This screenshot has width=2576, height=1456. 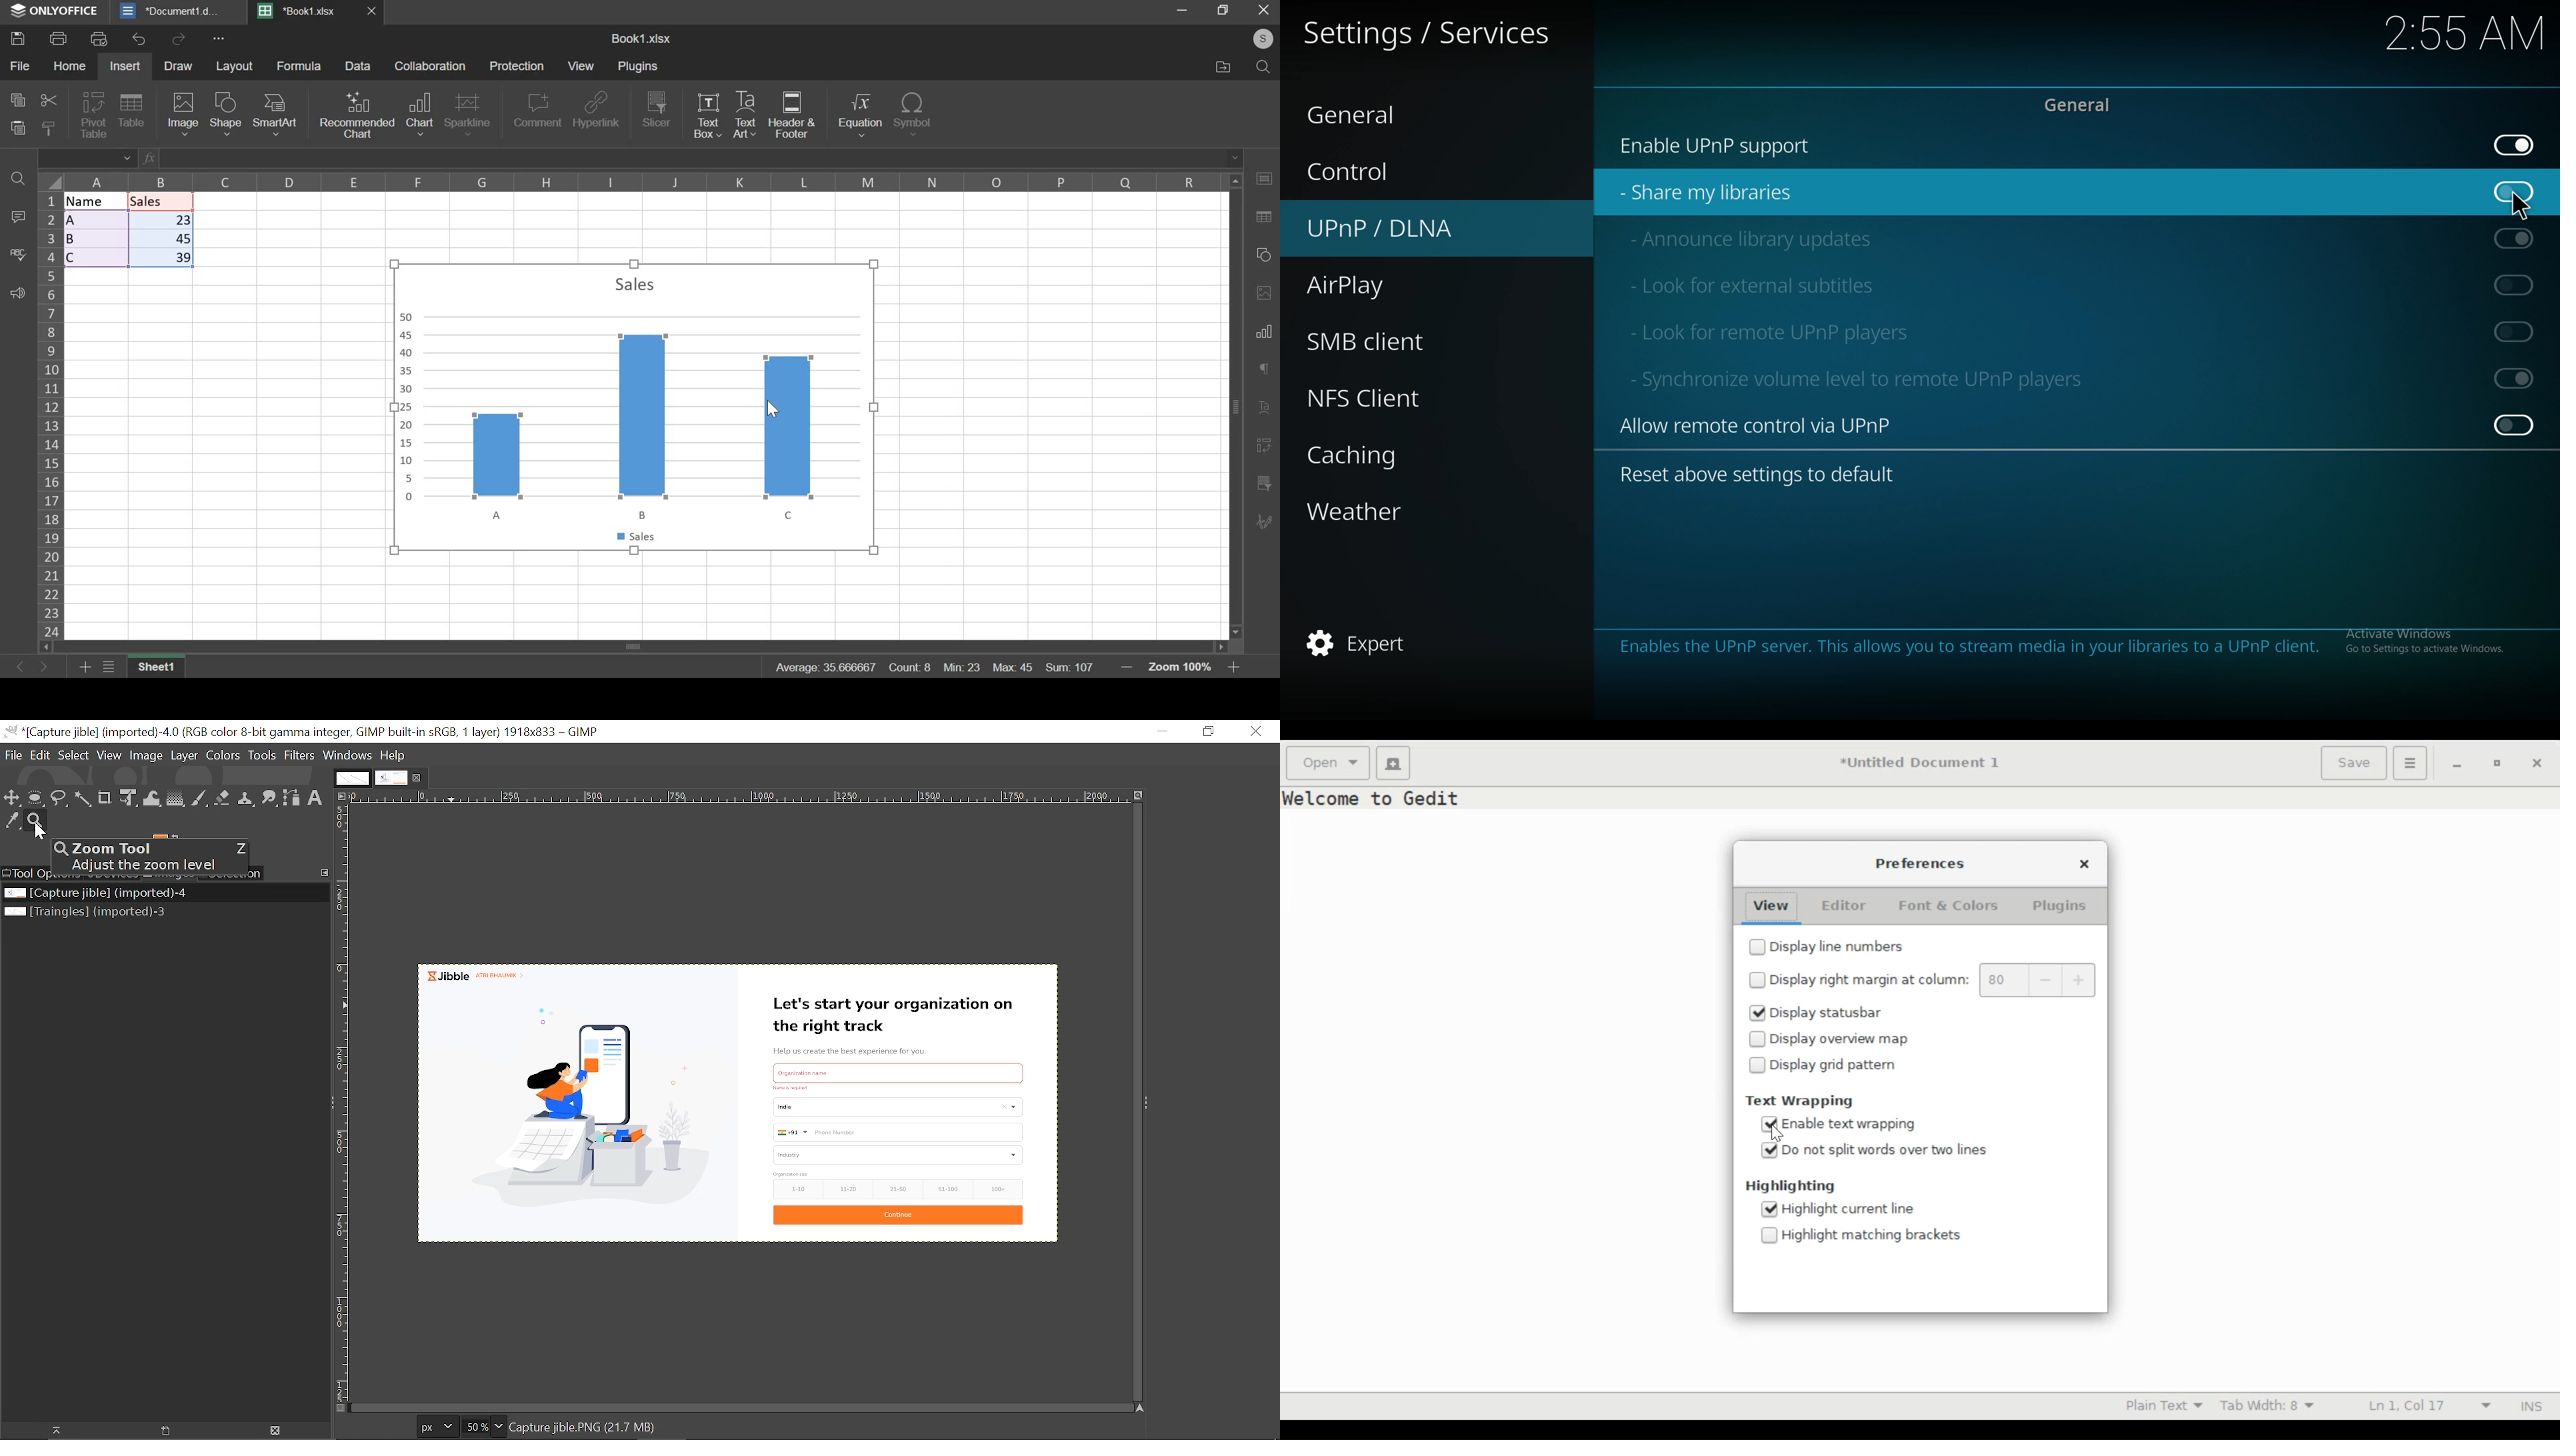 I want to click on sync volume level to remote upnp, so click(x=1873, y=378).